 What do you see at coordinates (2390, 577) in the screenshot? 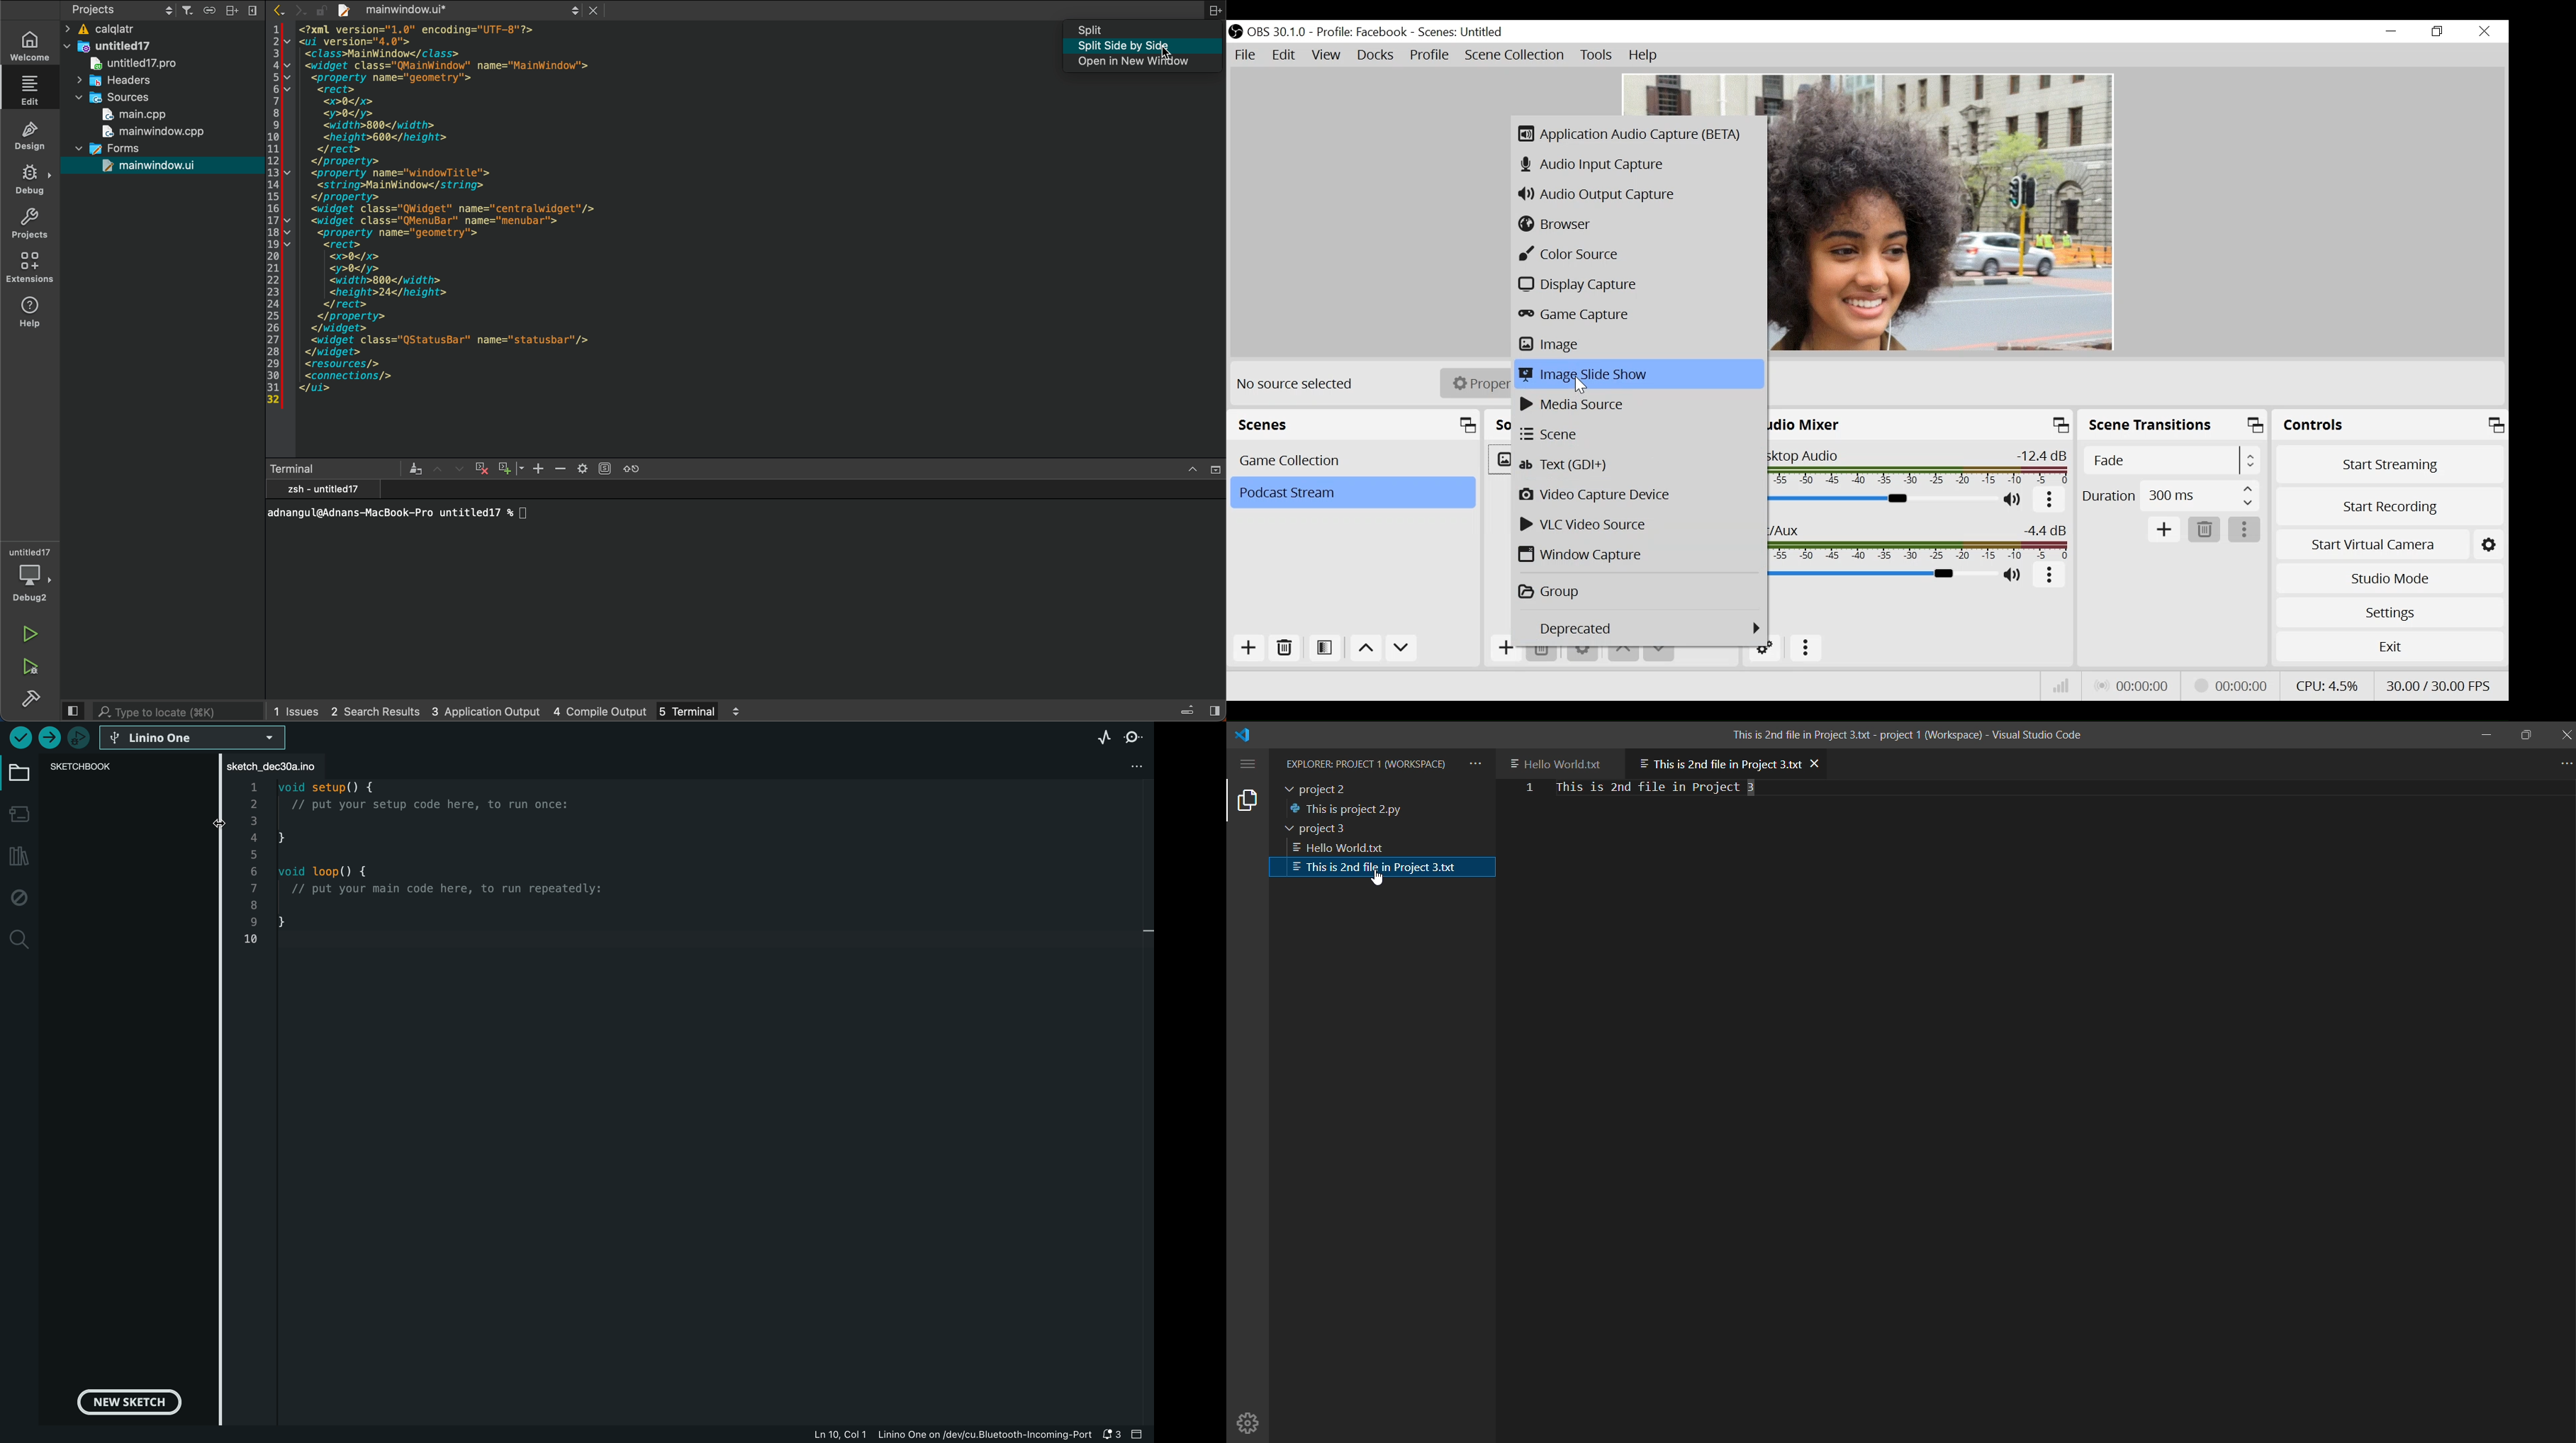
I see `Studio Mode` at bounding box center [2390, 577].